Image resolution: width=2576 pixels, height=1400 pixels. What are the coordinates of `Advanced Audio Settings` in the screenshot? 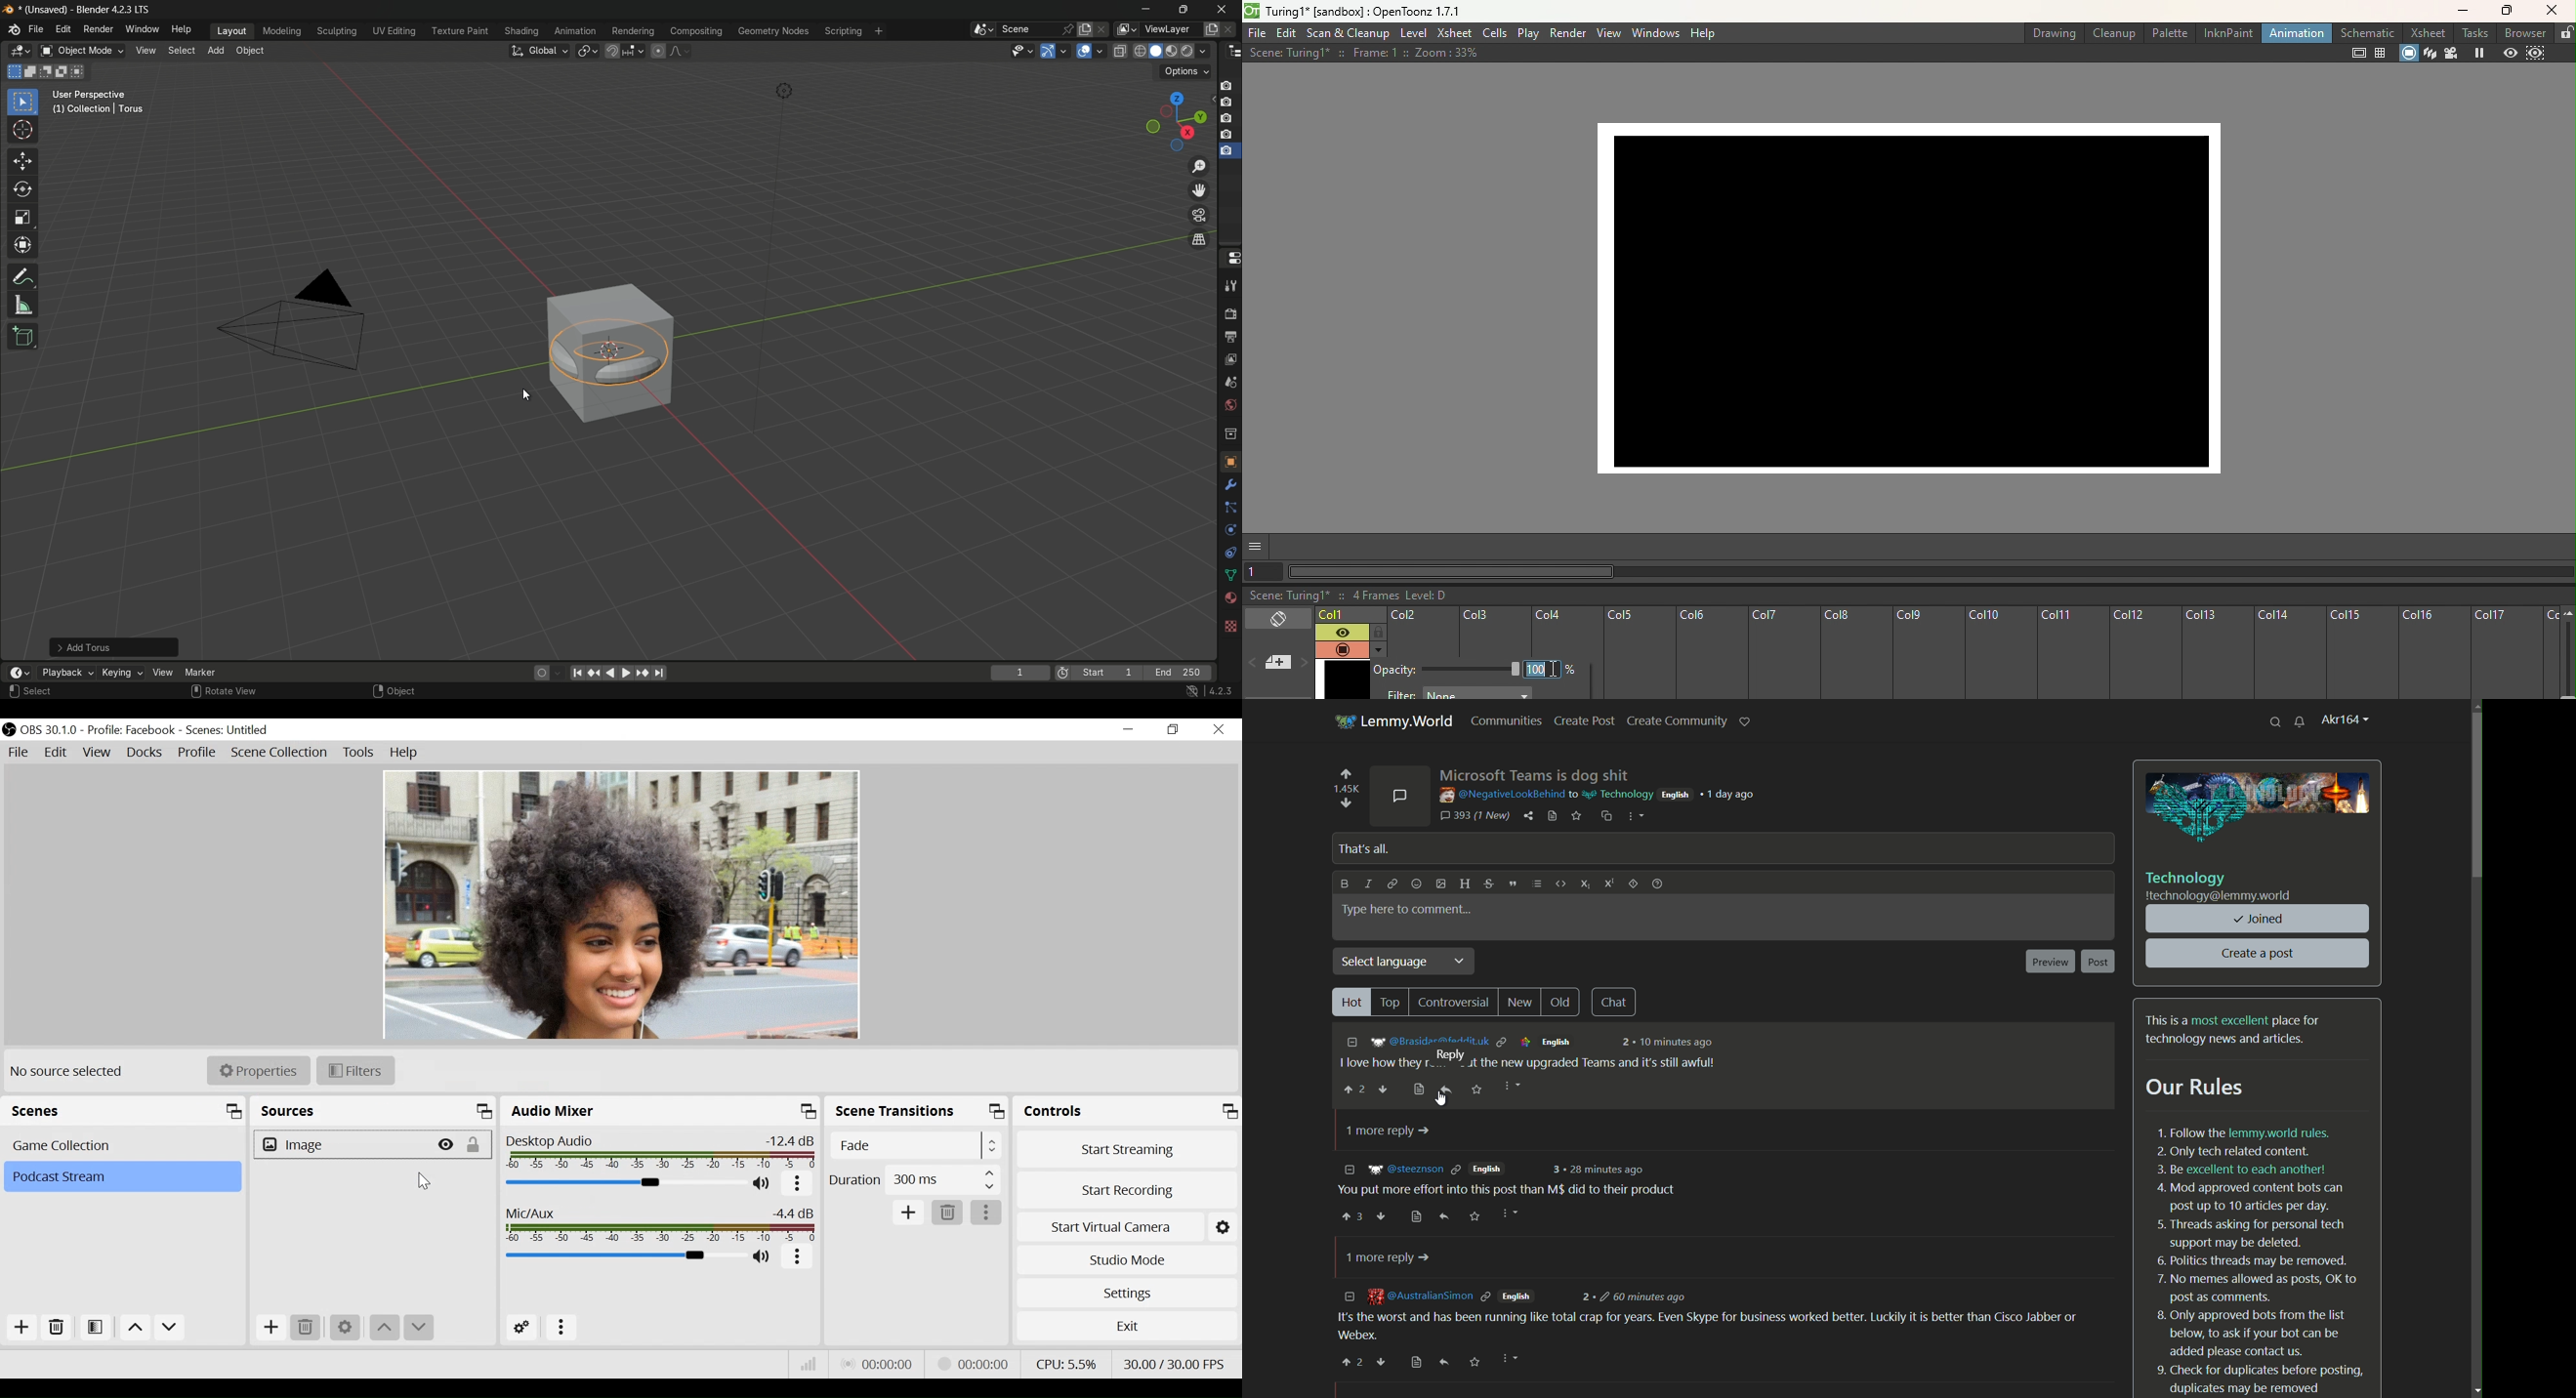 It's located at (522, 1327).